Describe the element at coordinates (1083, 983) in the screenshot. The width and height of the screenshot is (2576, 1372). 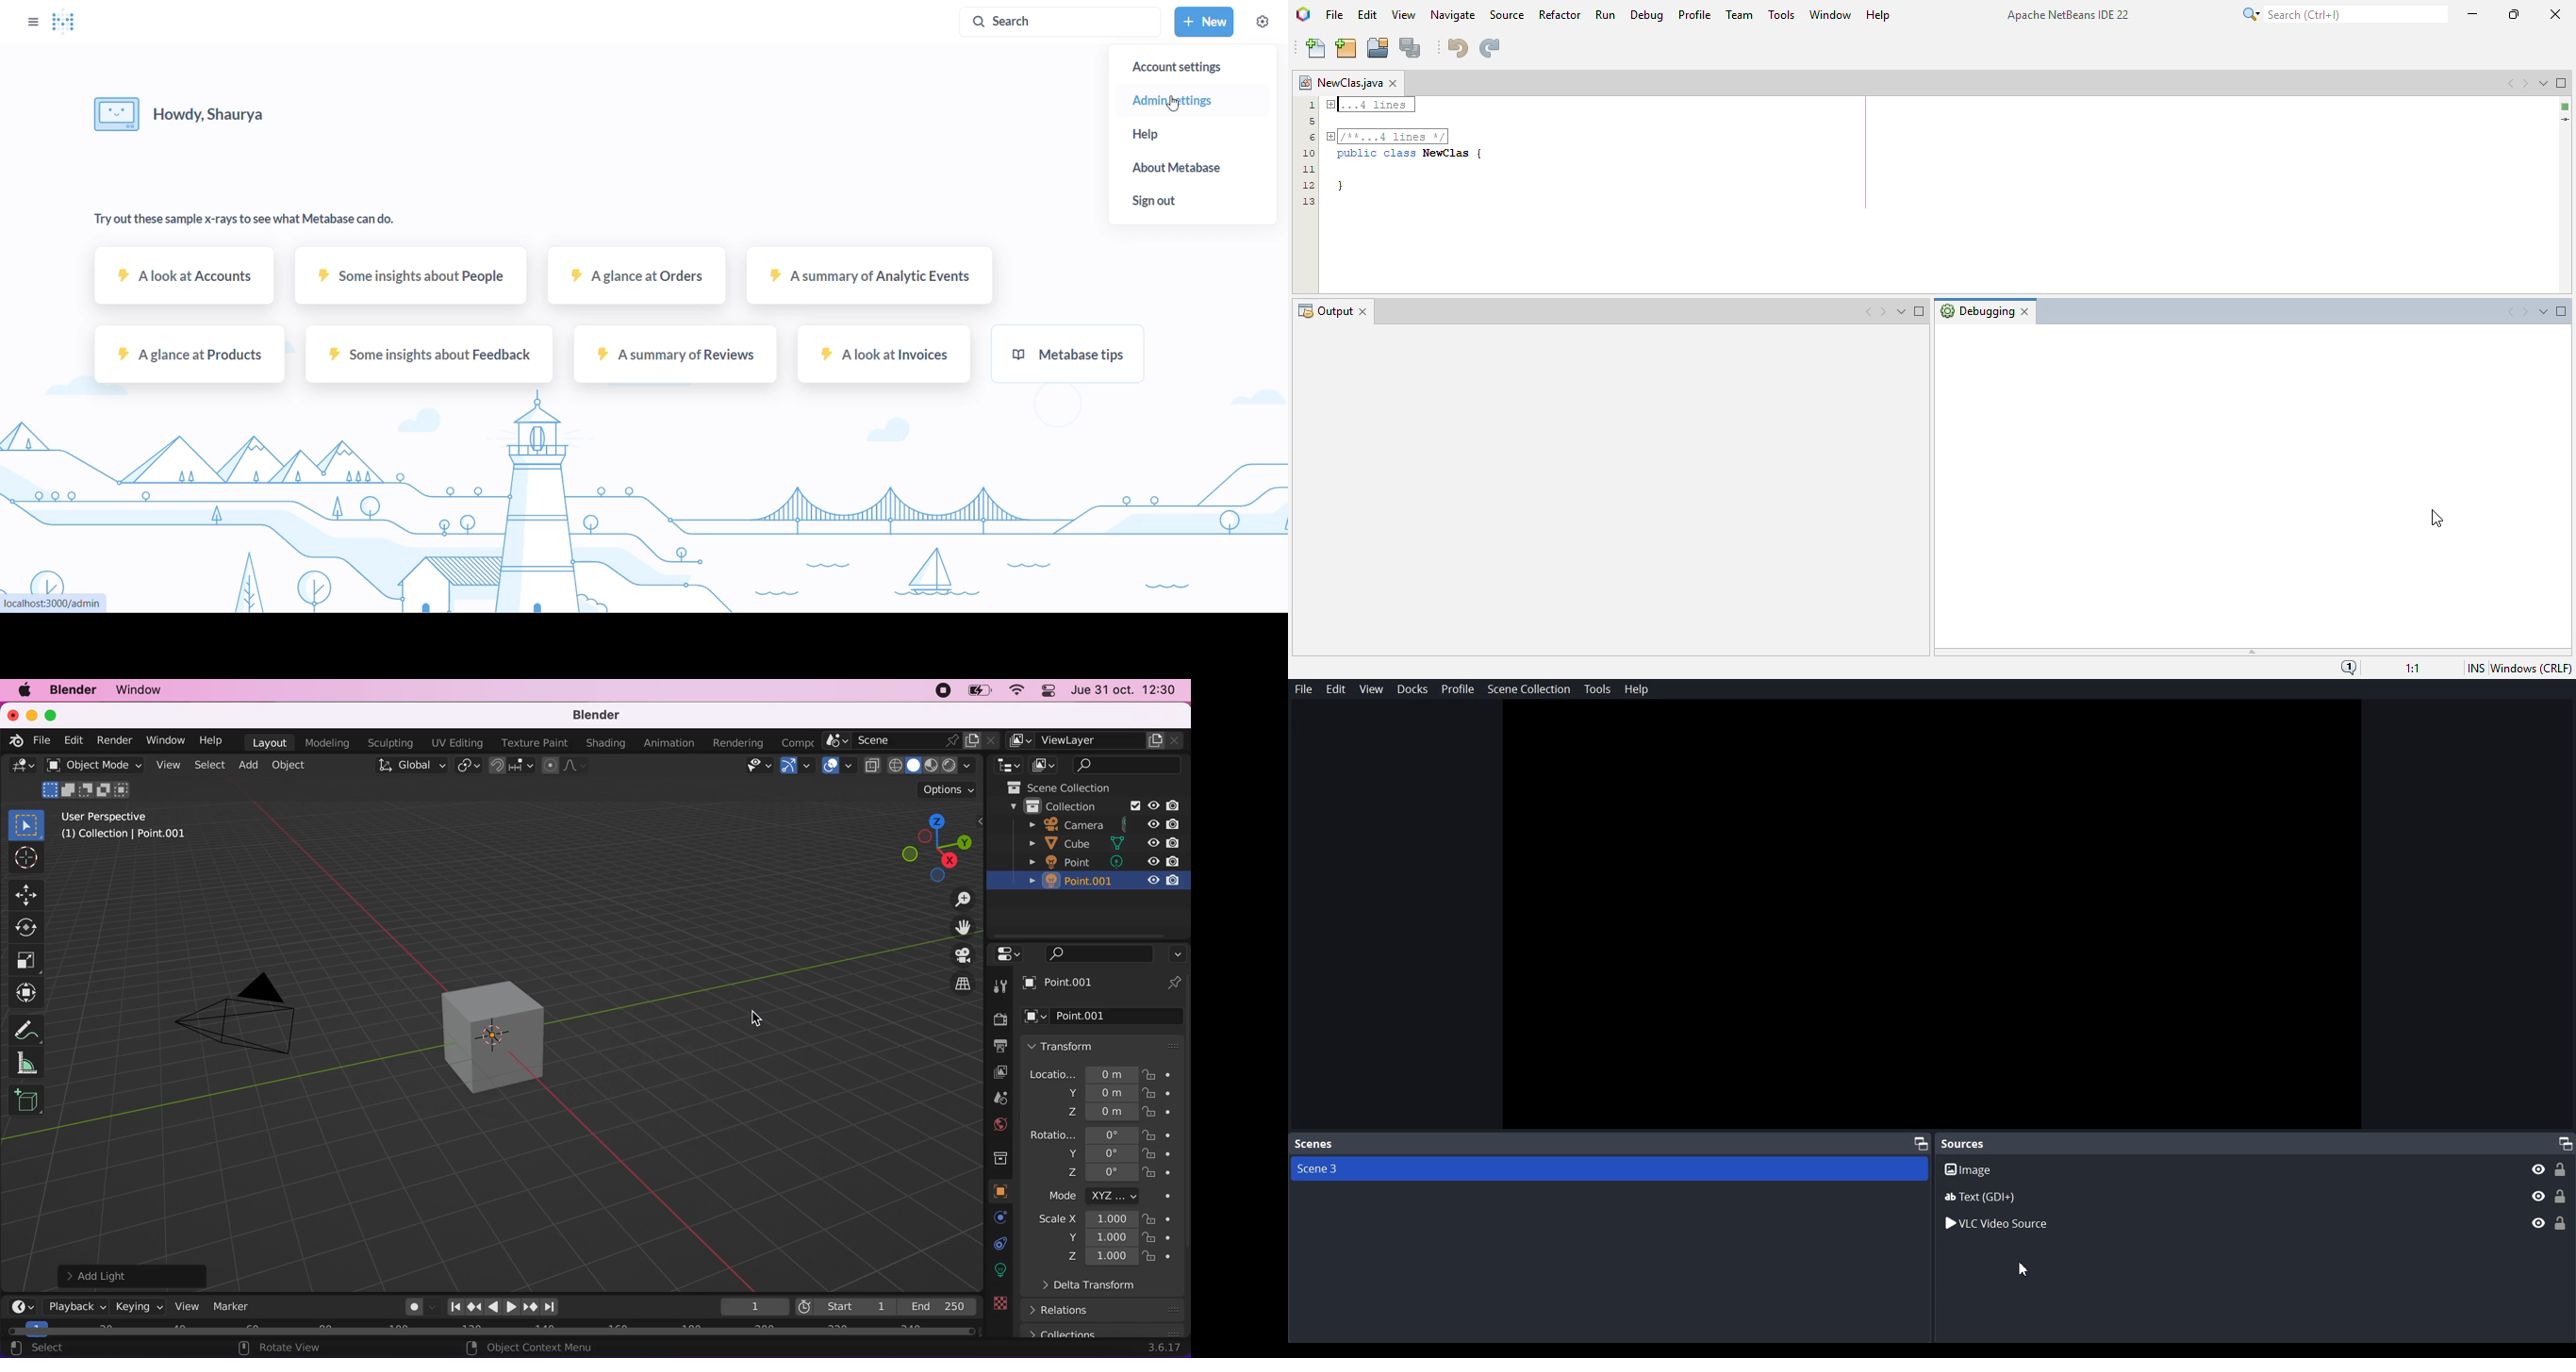
I see `point.001` at that location.